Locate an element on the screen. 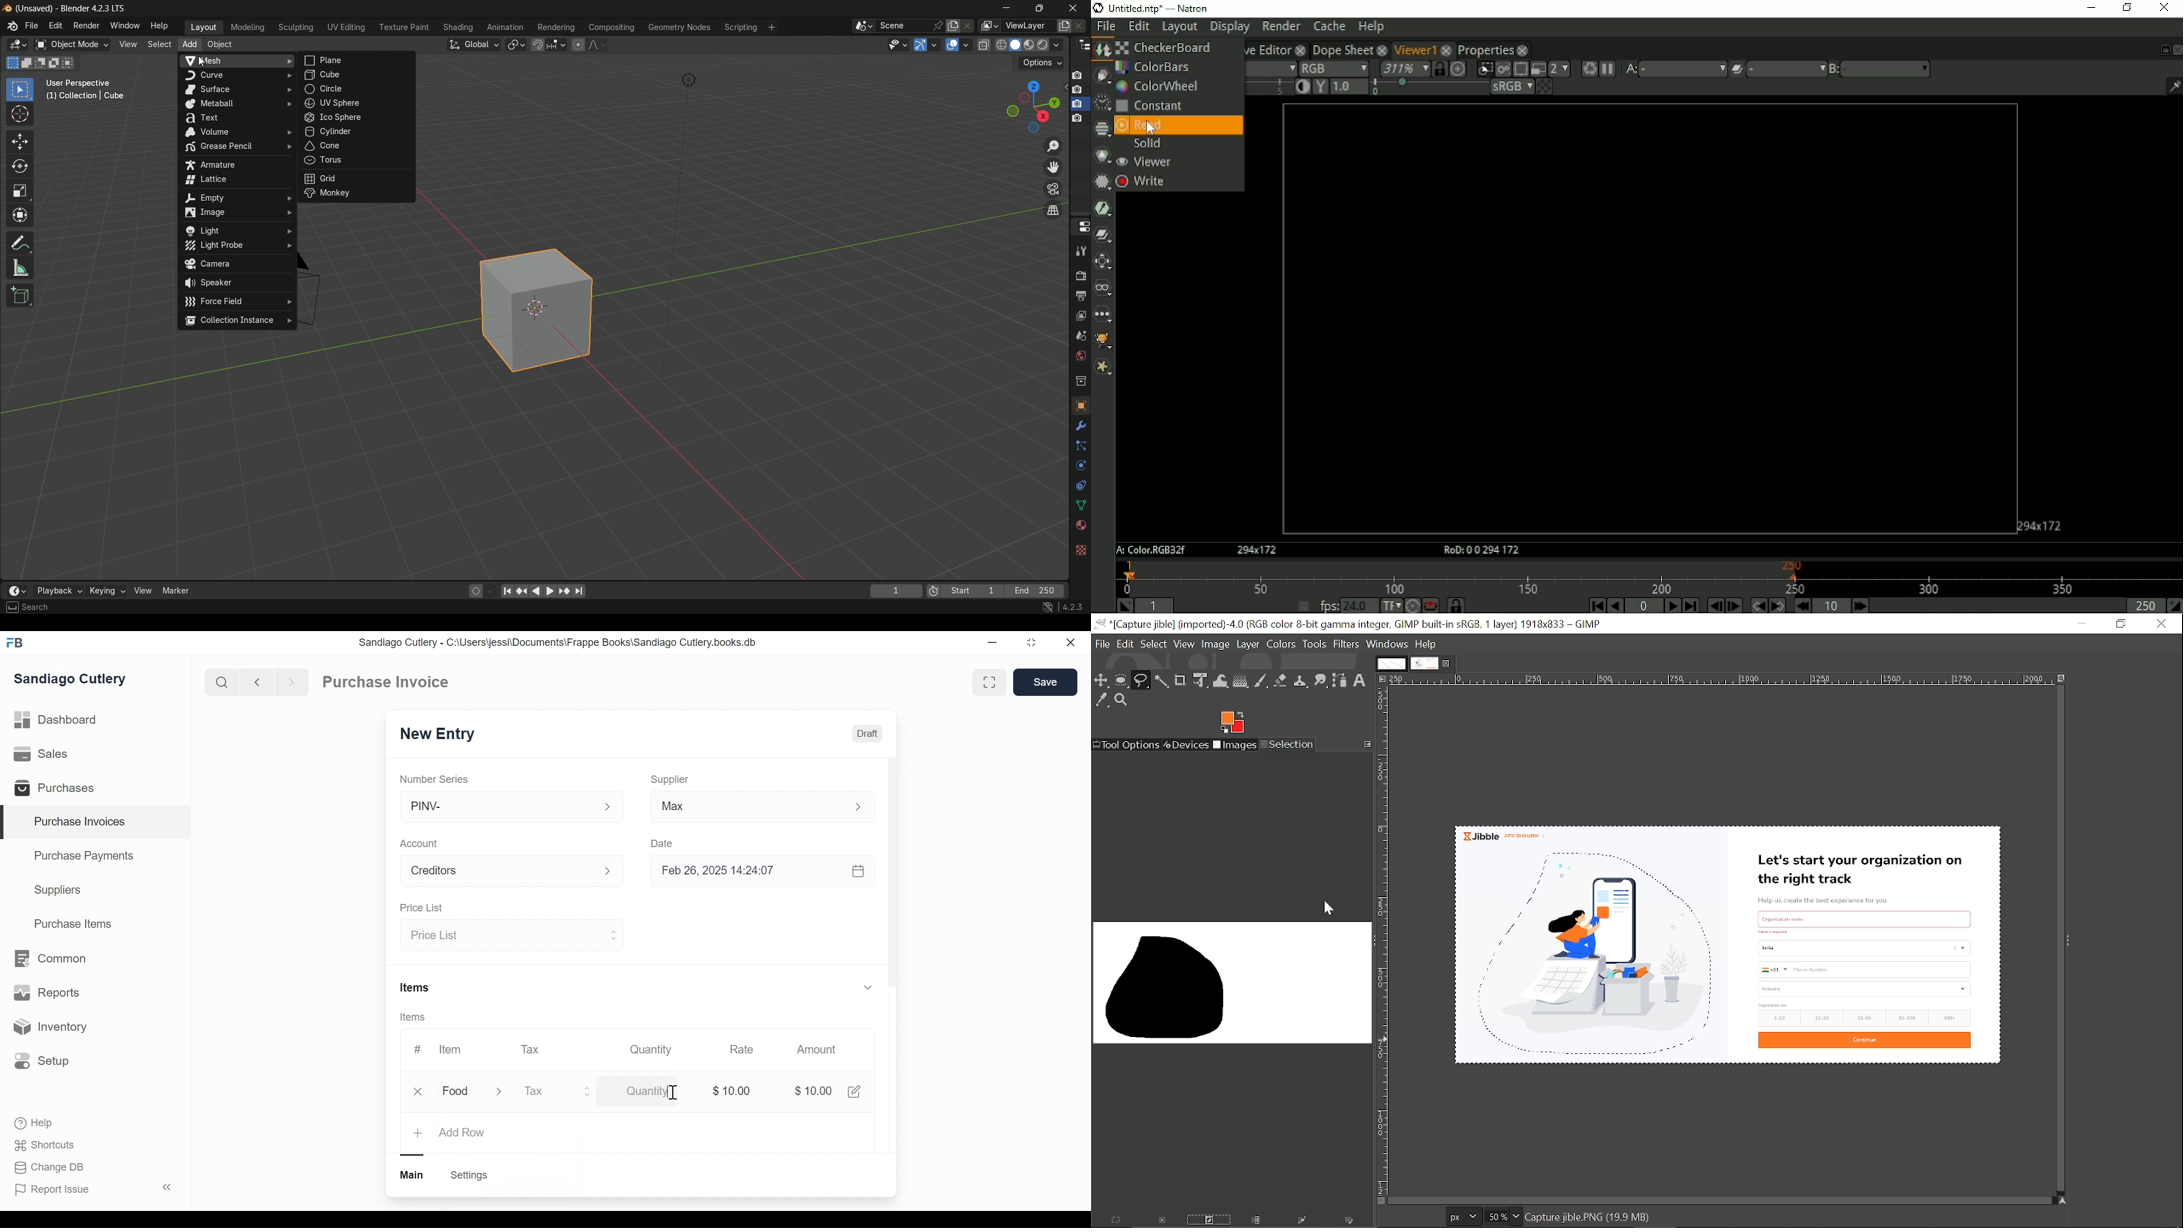  measure is located at coordinates (20, 268).